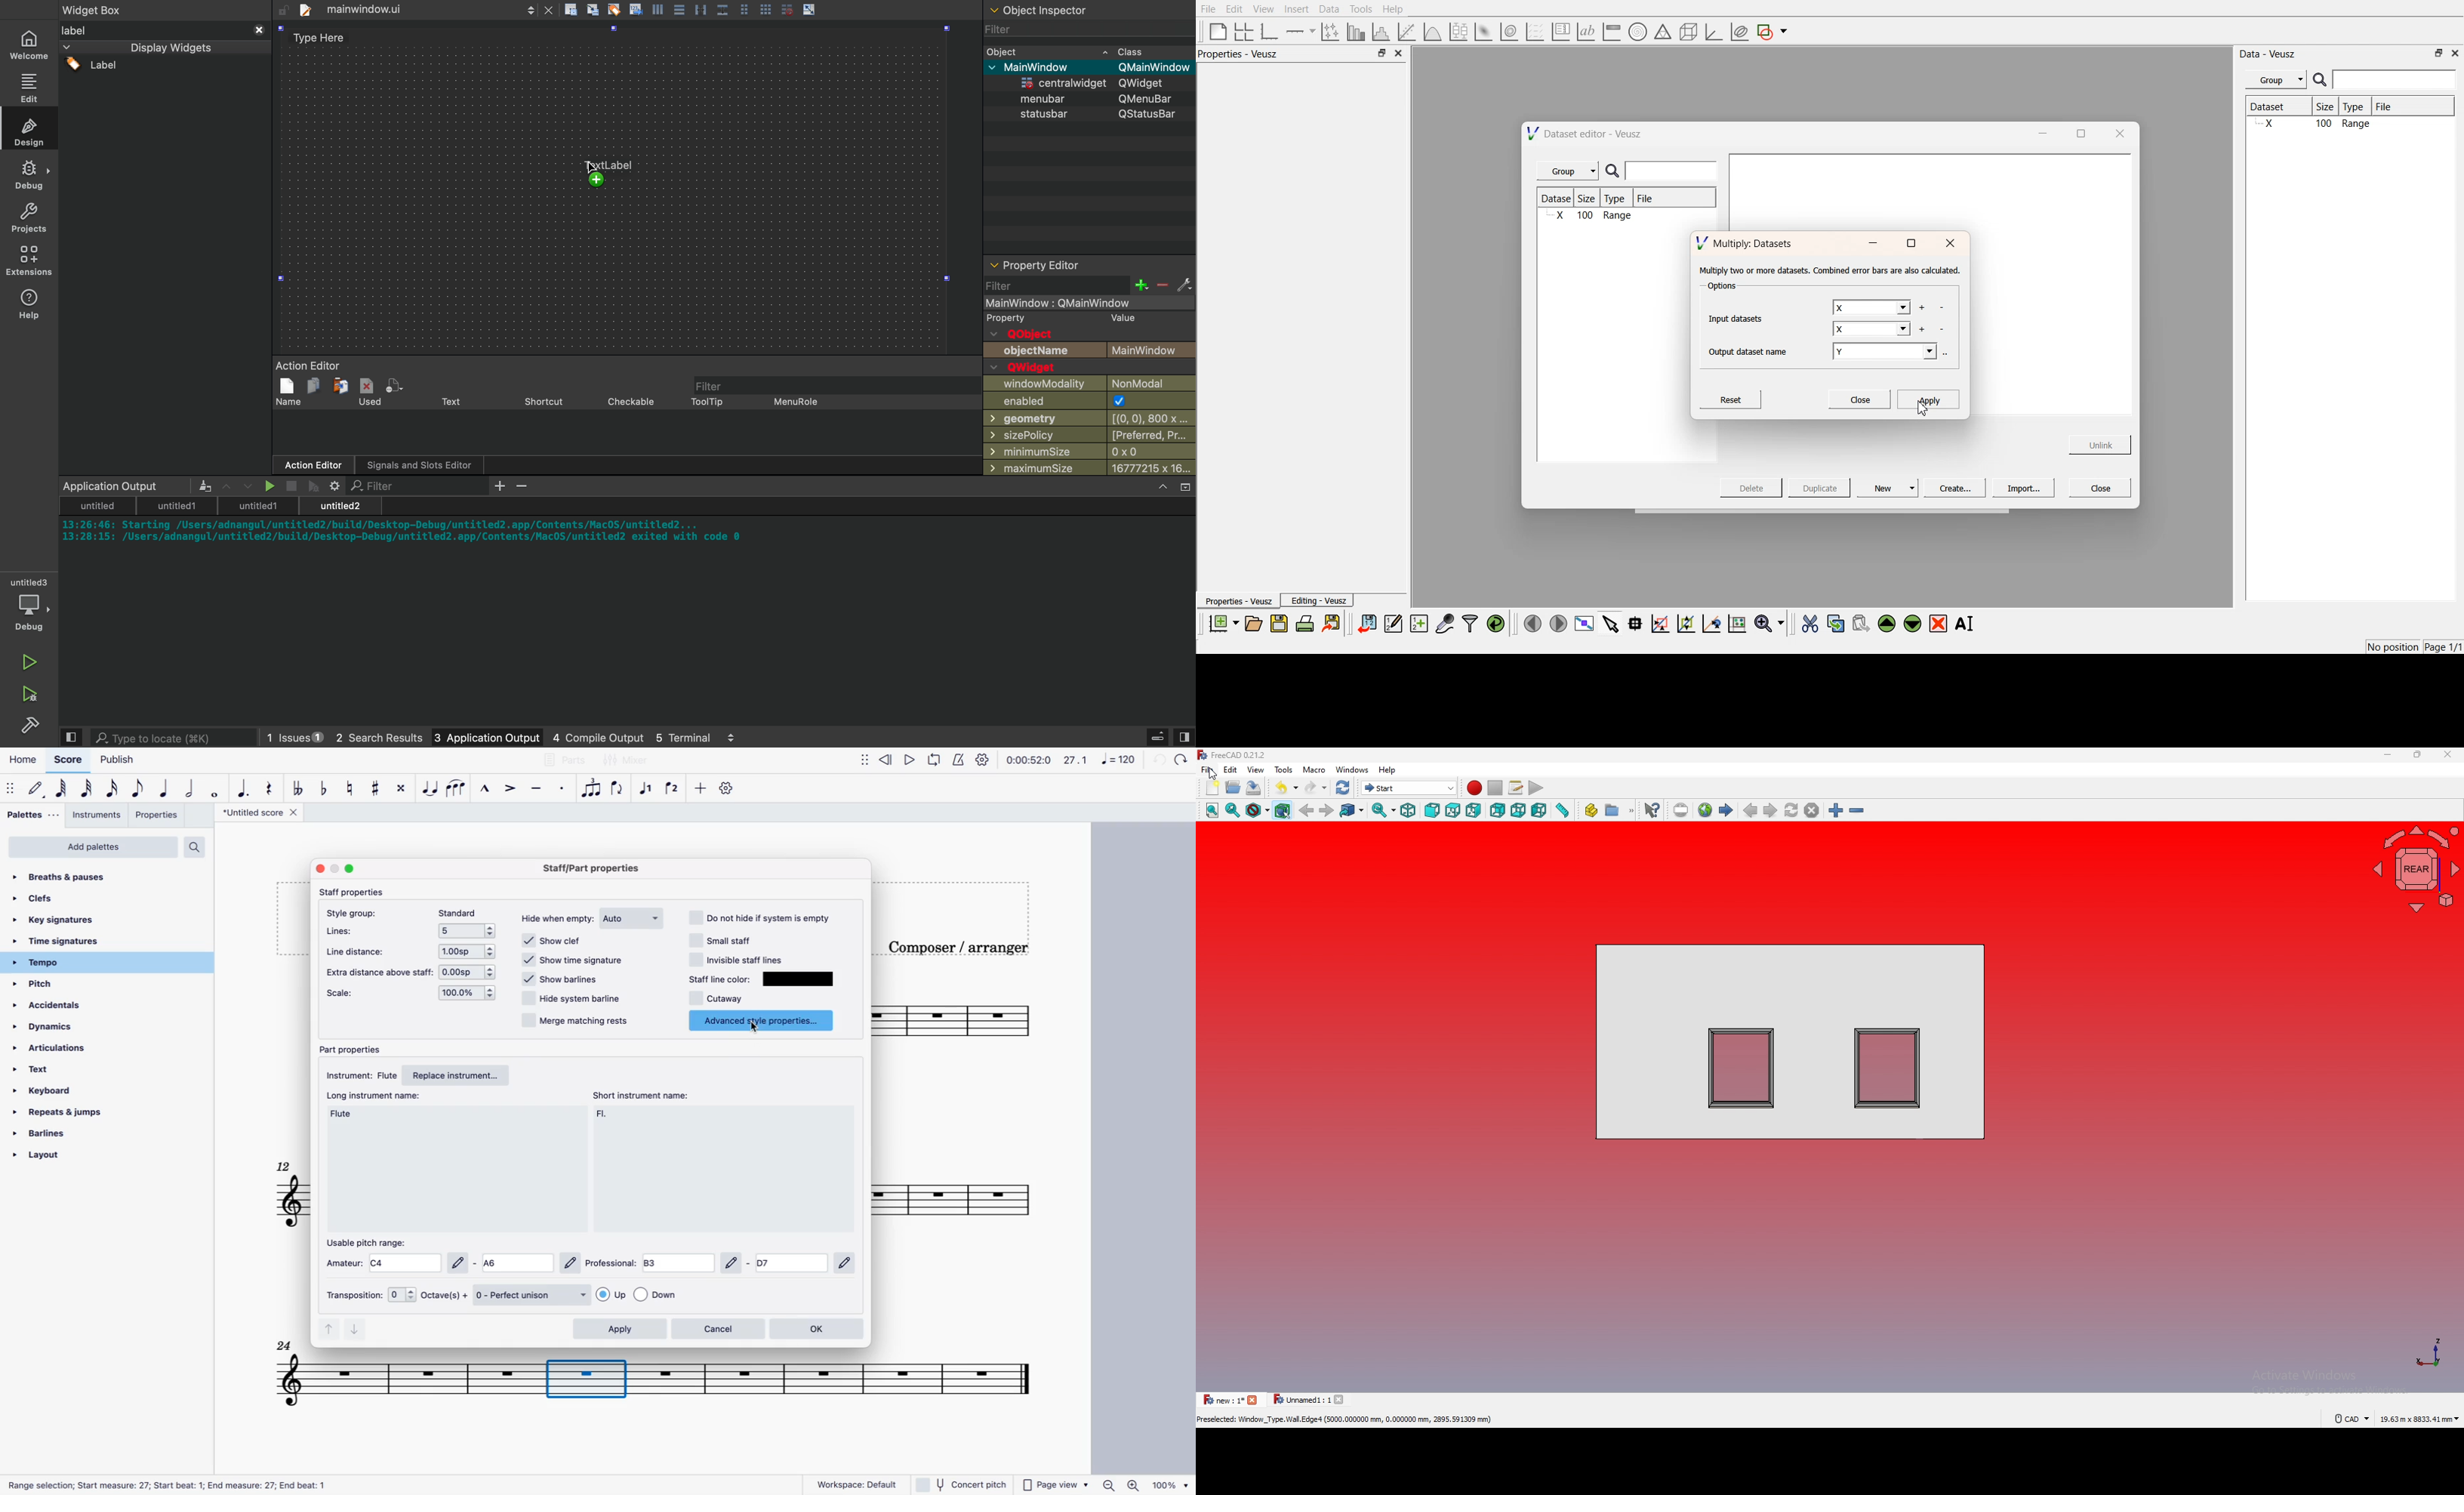 The height and width of the screenshot is (1512, 2464). What do you see at coordinates (587, 738) in the screenshot?
I see `4 console output` at bounding box center [587, 738].